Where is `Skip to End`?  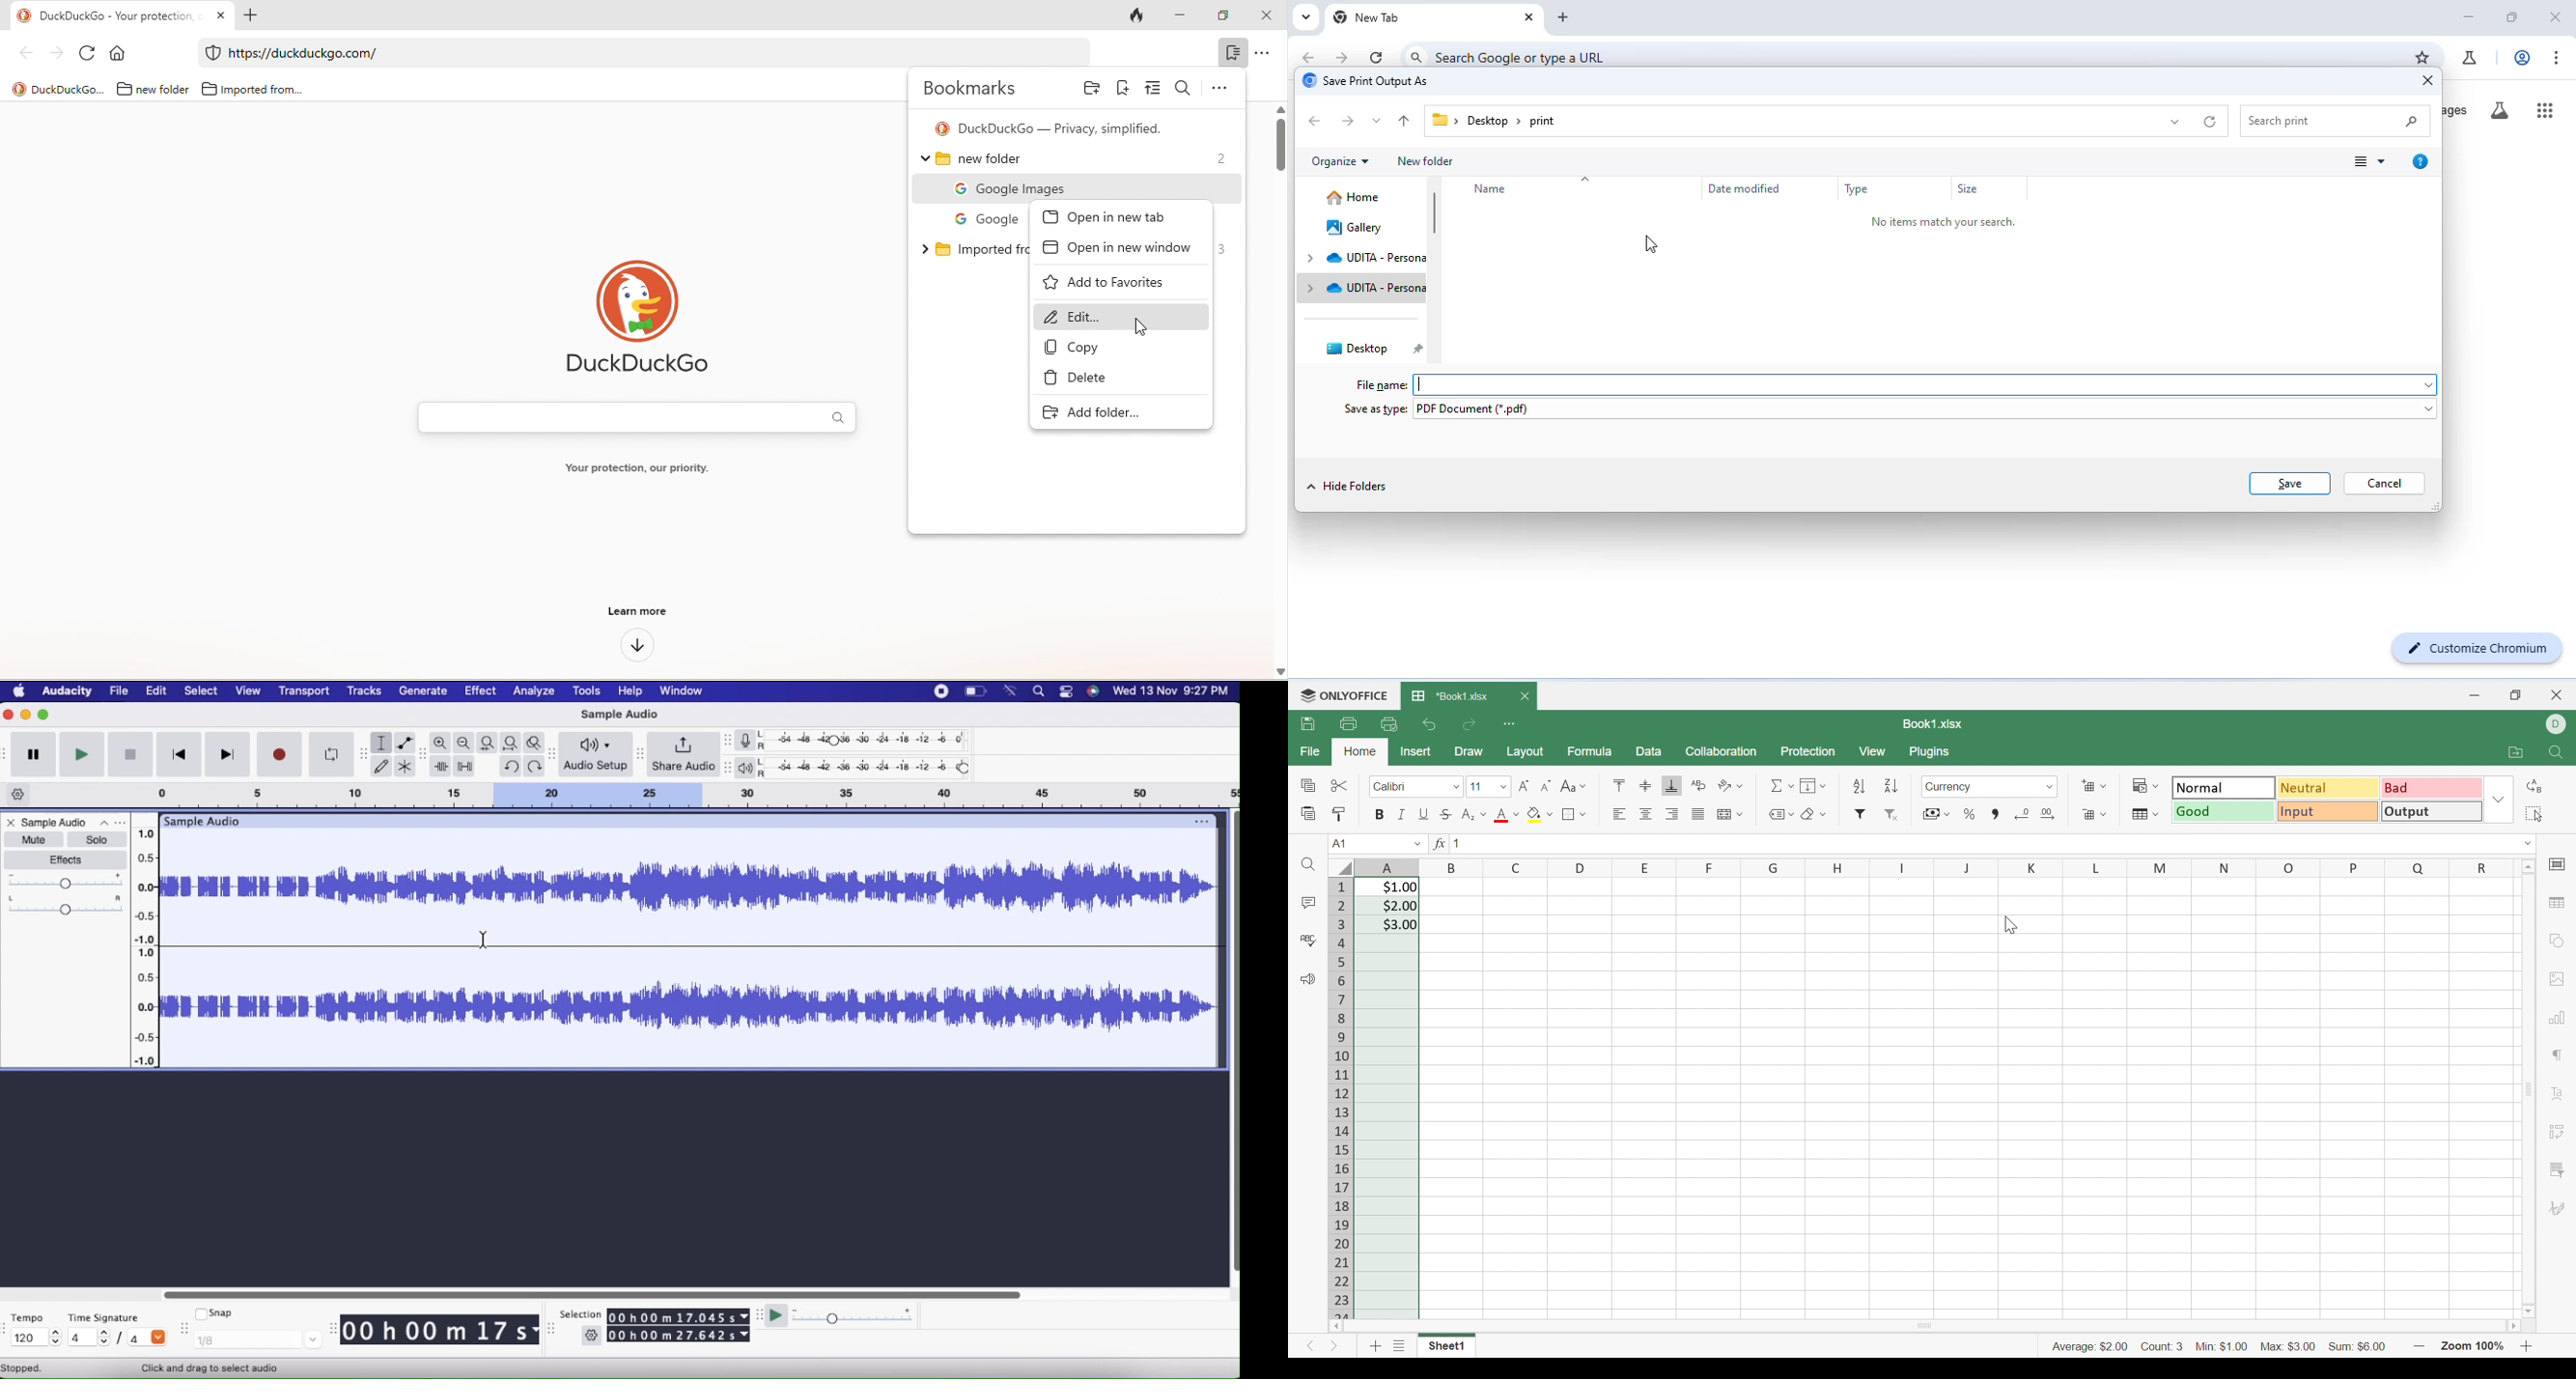
Skip to End is located at coordinates (229, 755).